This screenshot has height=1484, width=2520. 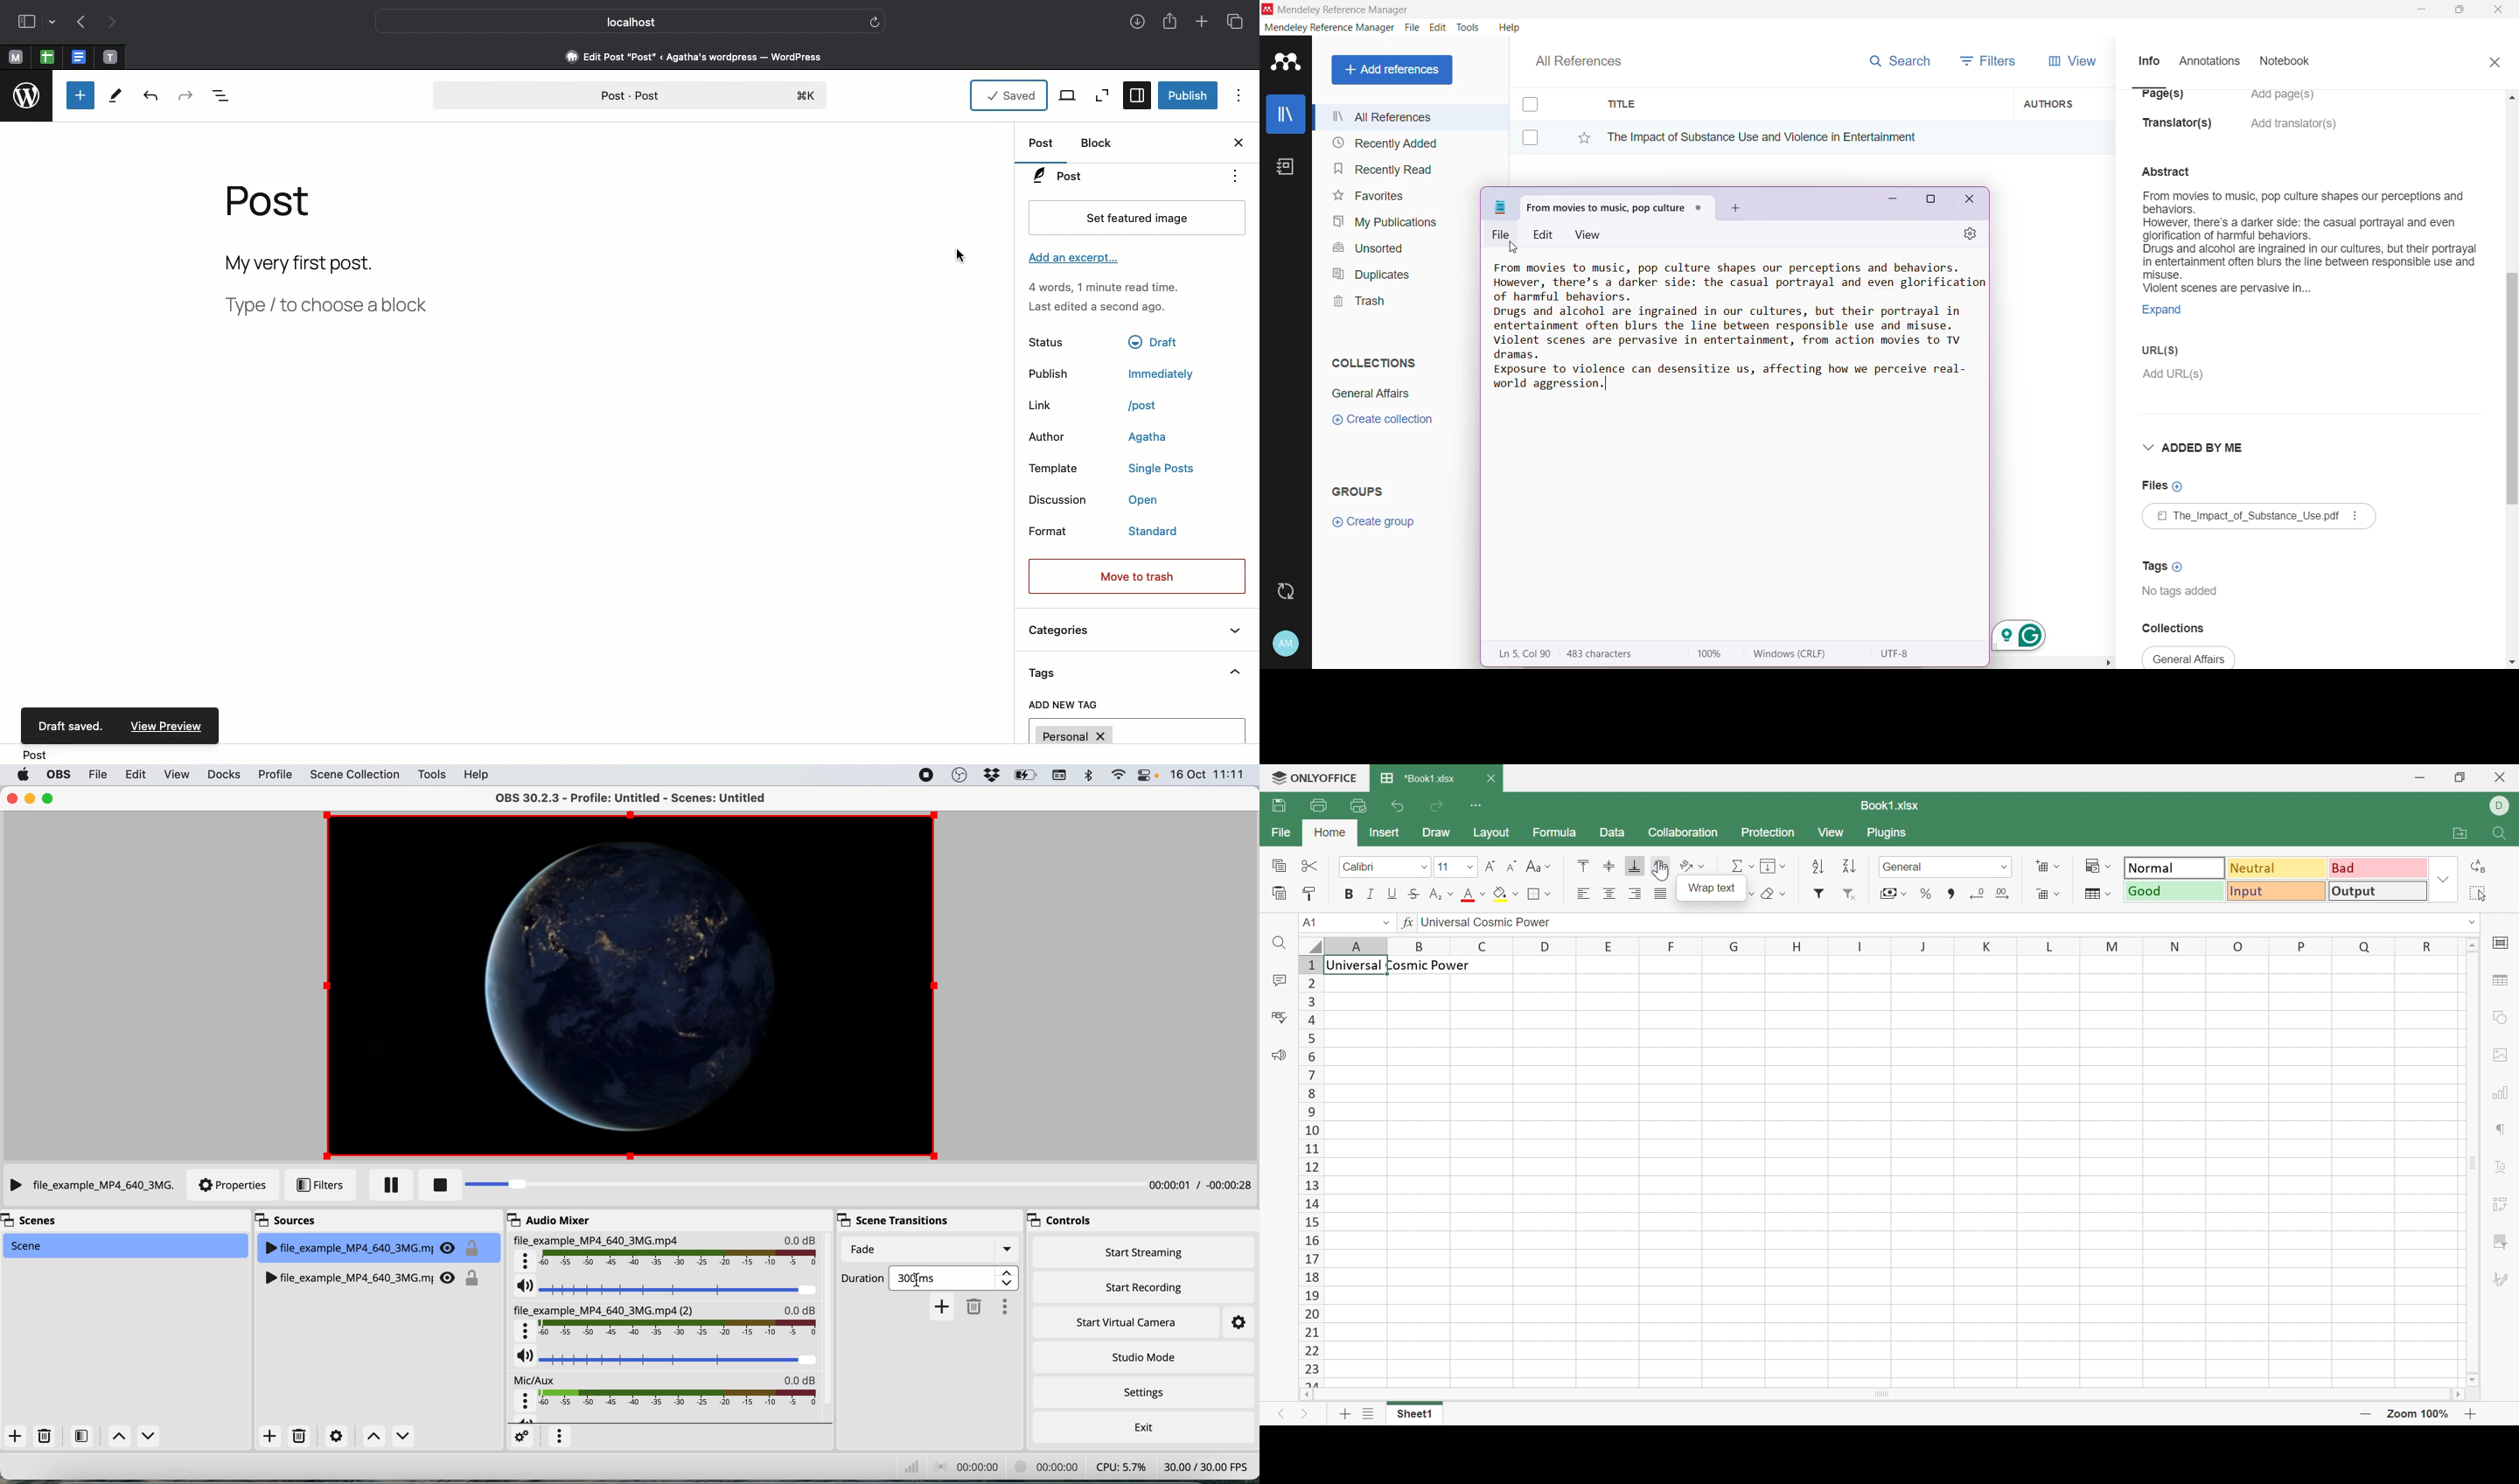 What do you see at coordinates (2181, 129) in the screenshot?
I see `Translator(s)` at bounding box center [2181, 129].